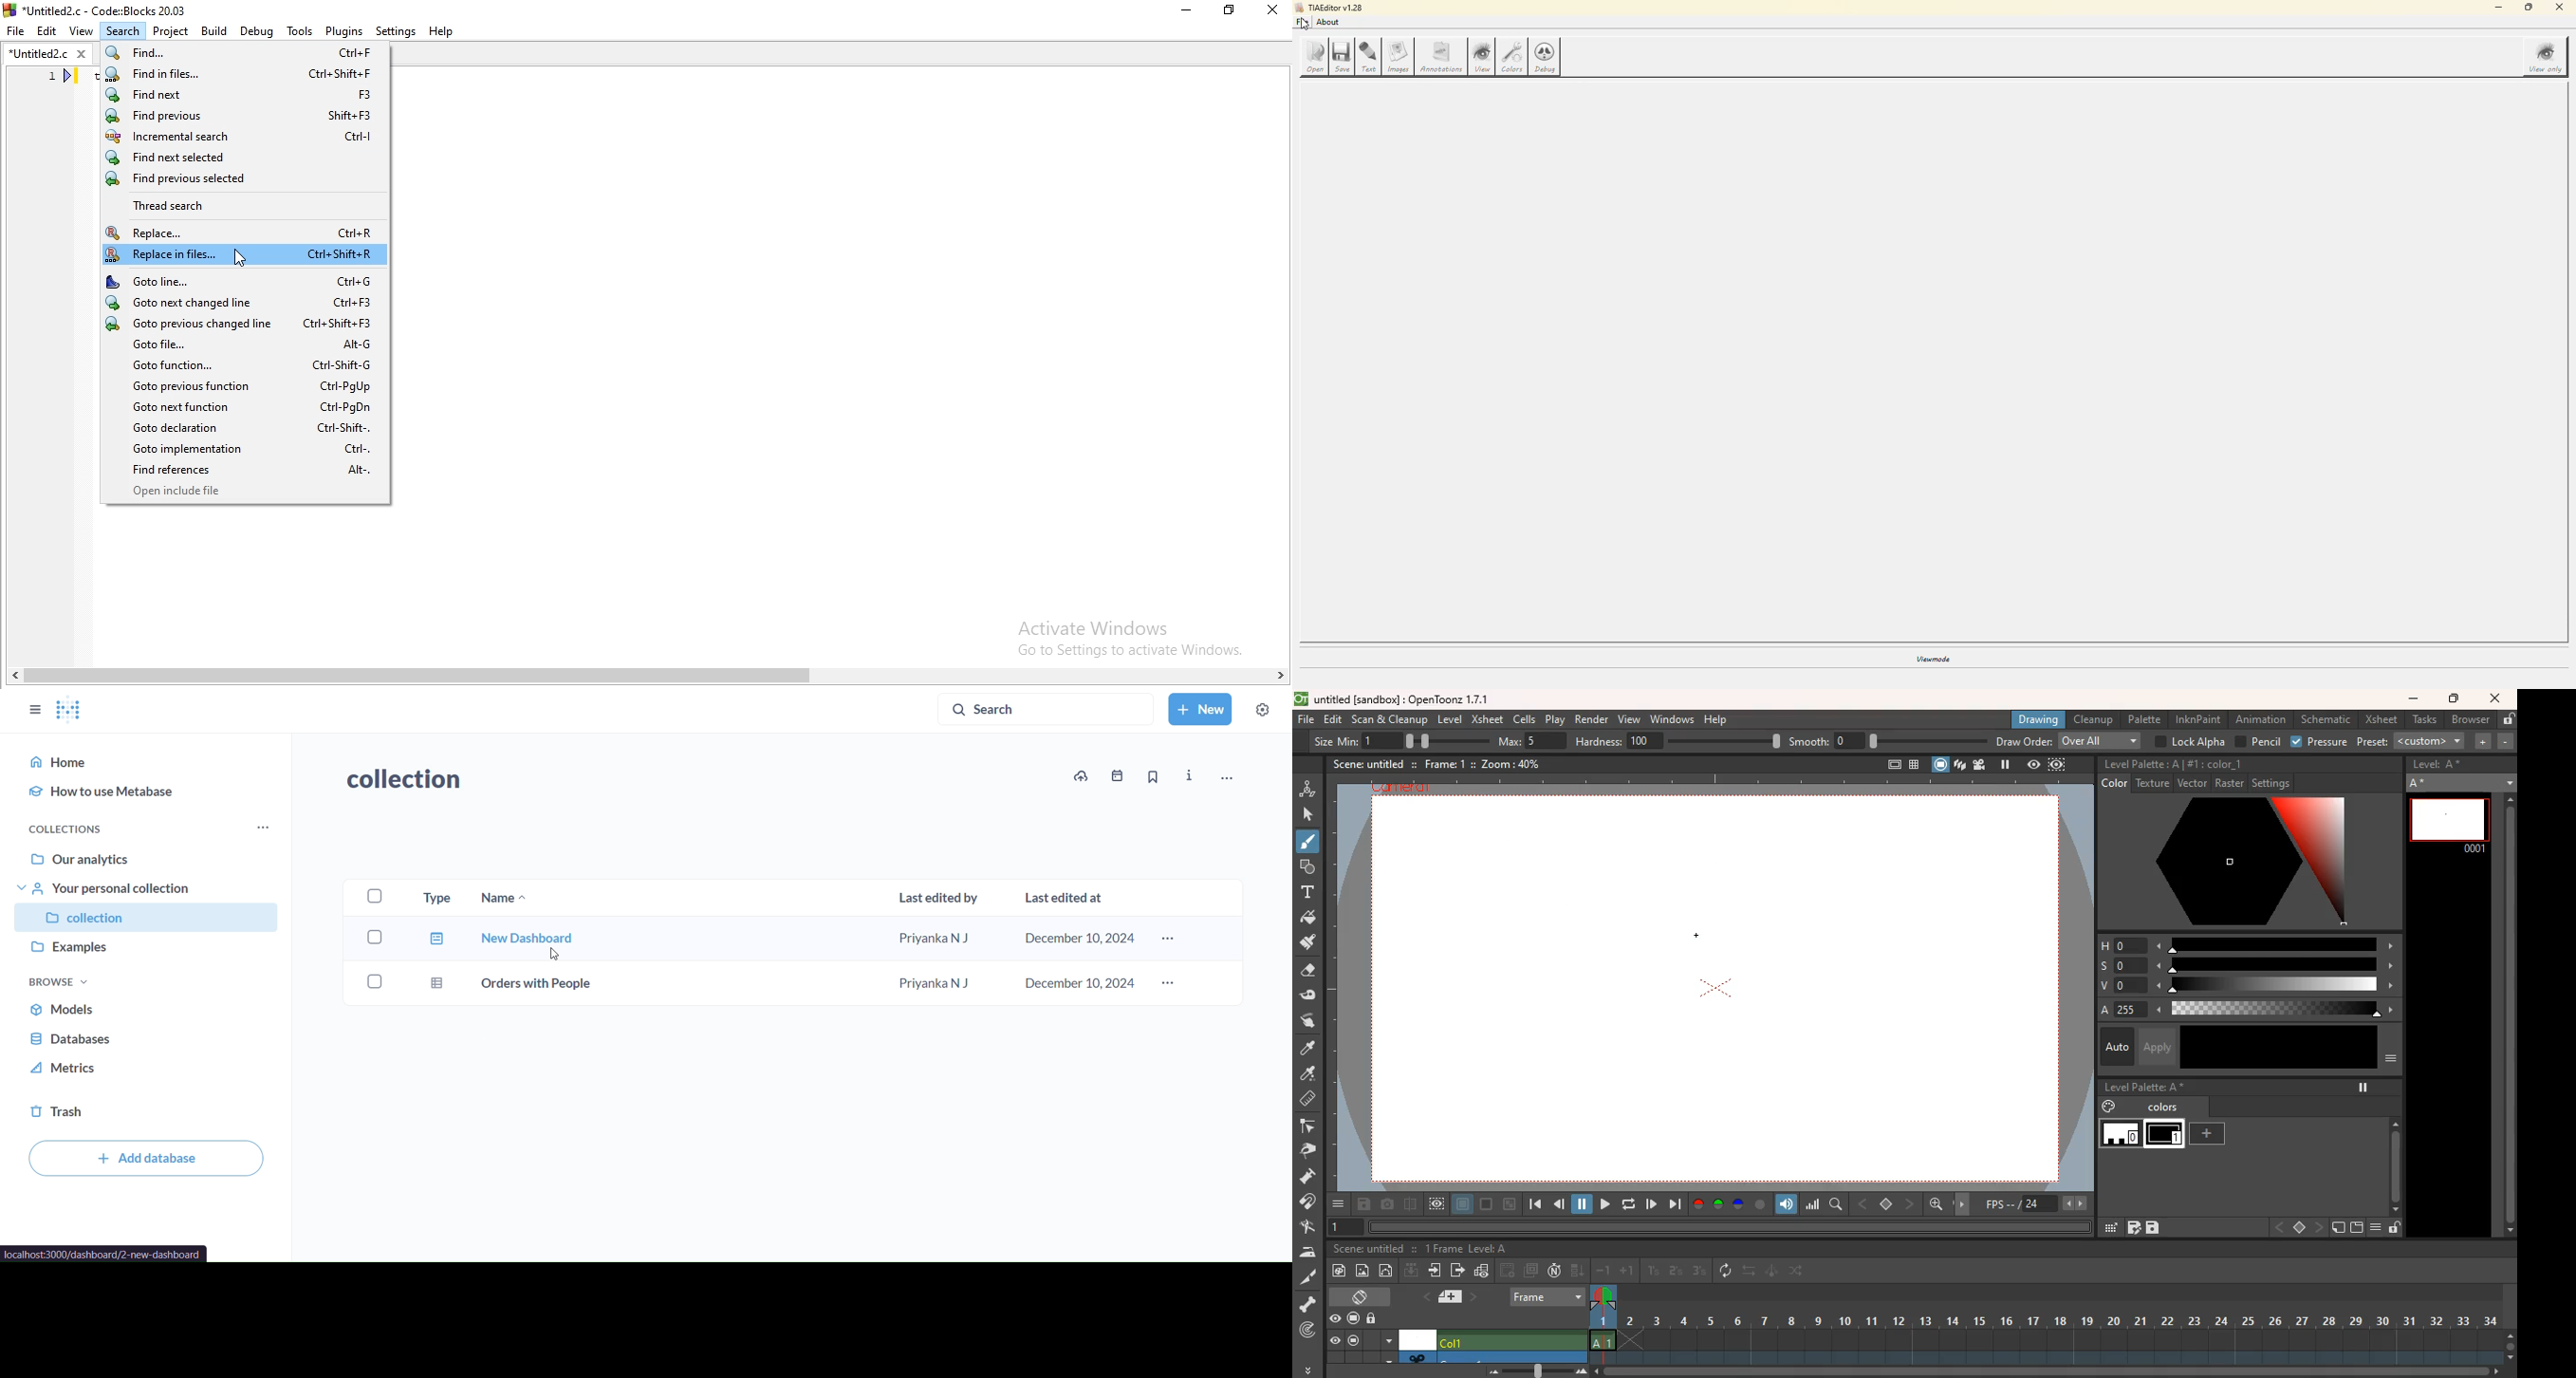 This screenshot has width=2576, height=1400. I want to click on minimize, so click(1509, 1204).